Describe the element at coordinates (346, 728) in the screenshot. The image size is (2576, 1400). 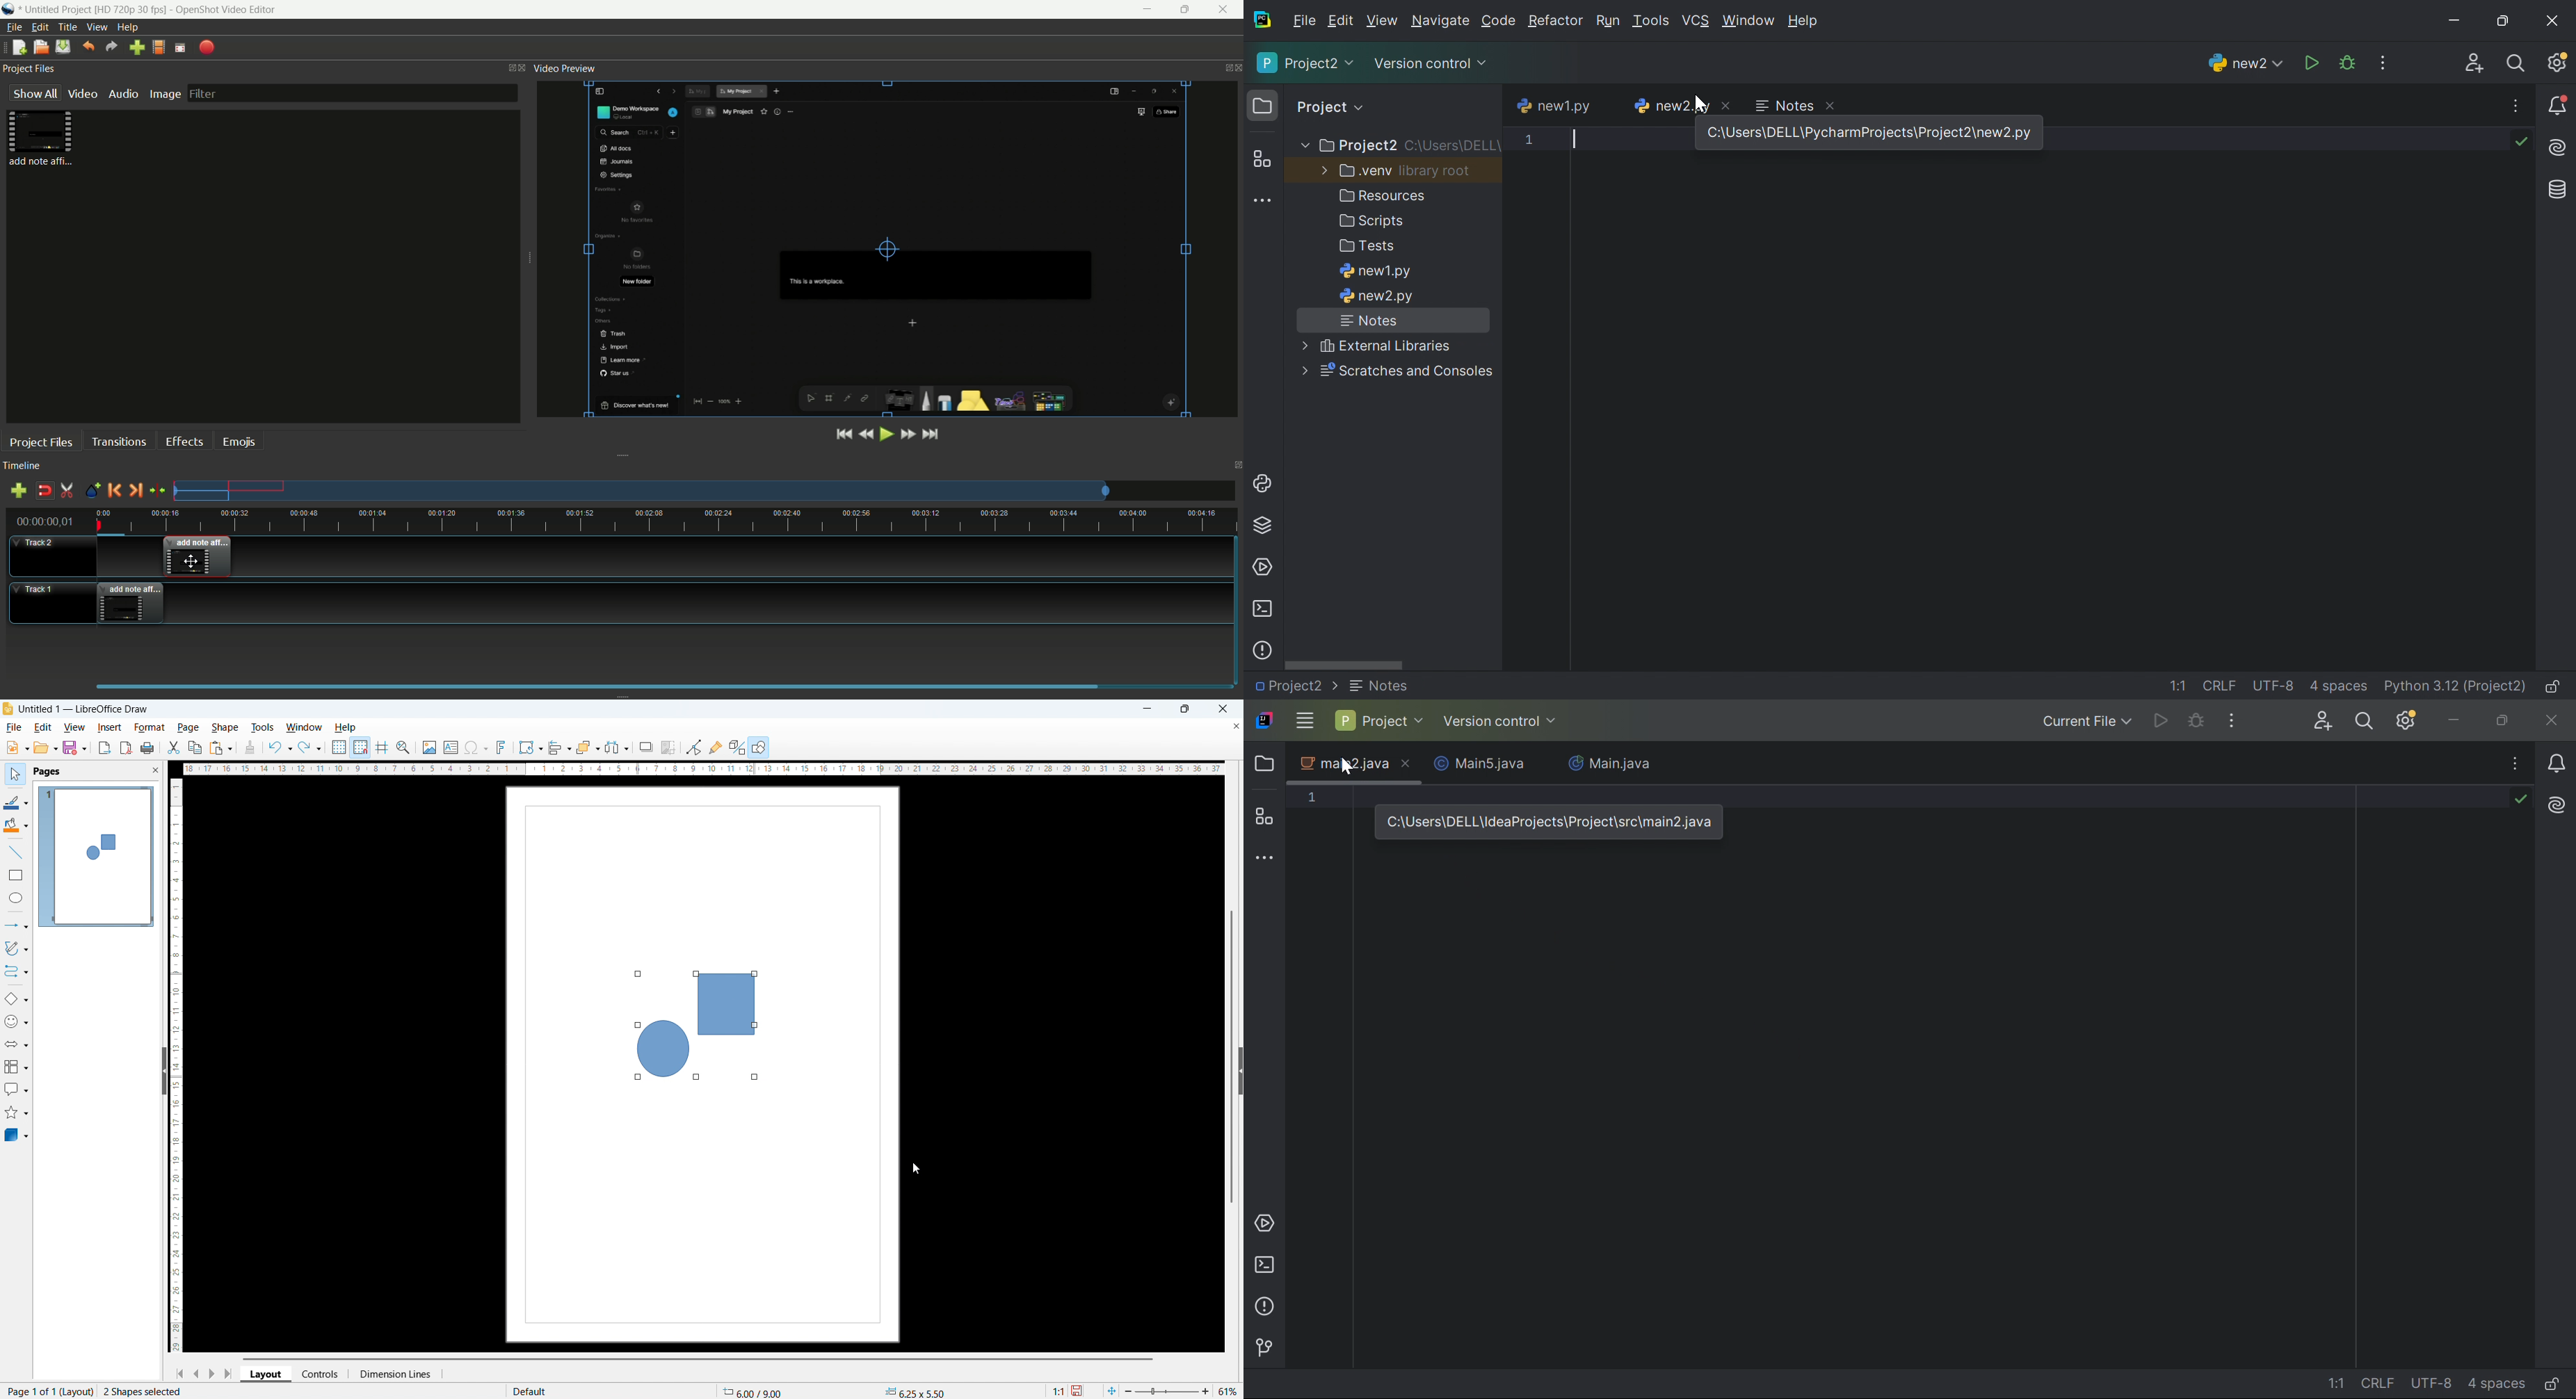
I see `help` at that location.